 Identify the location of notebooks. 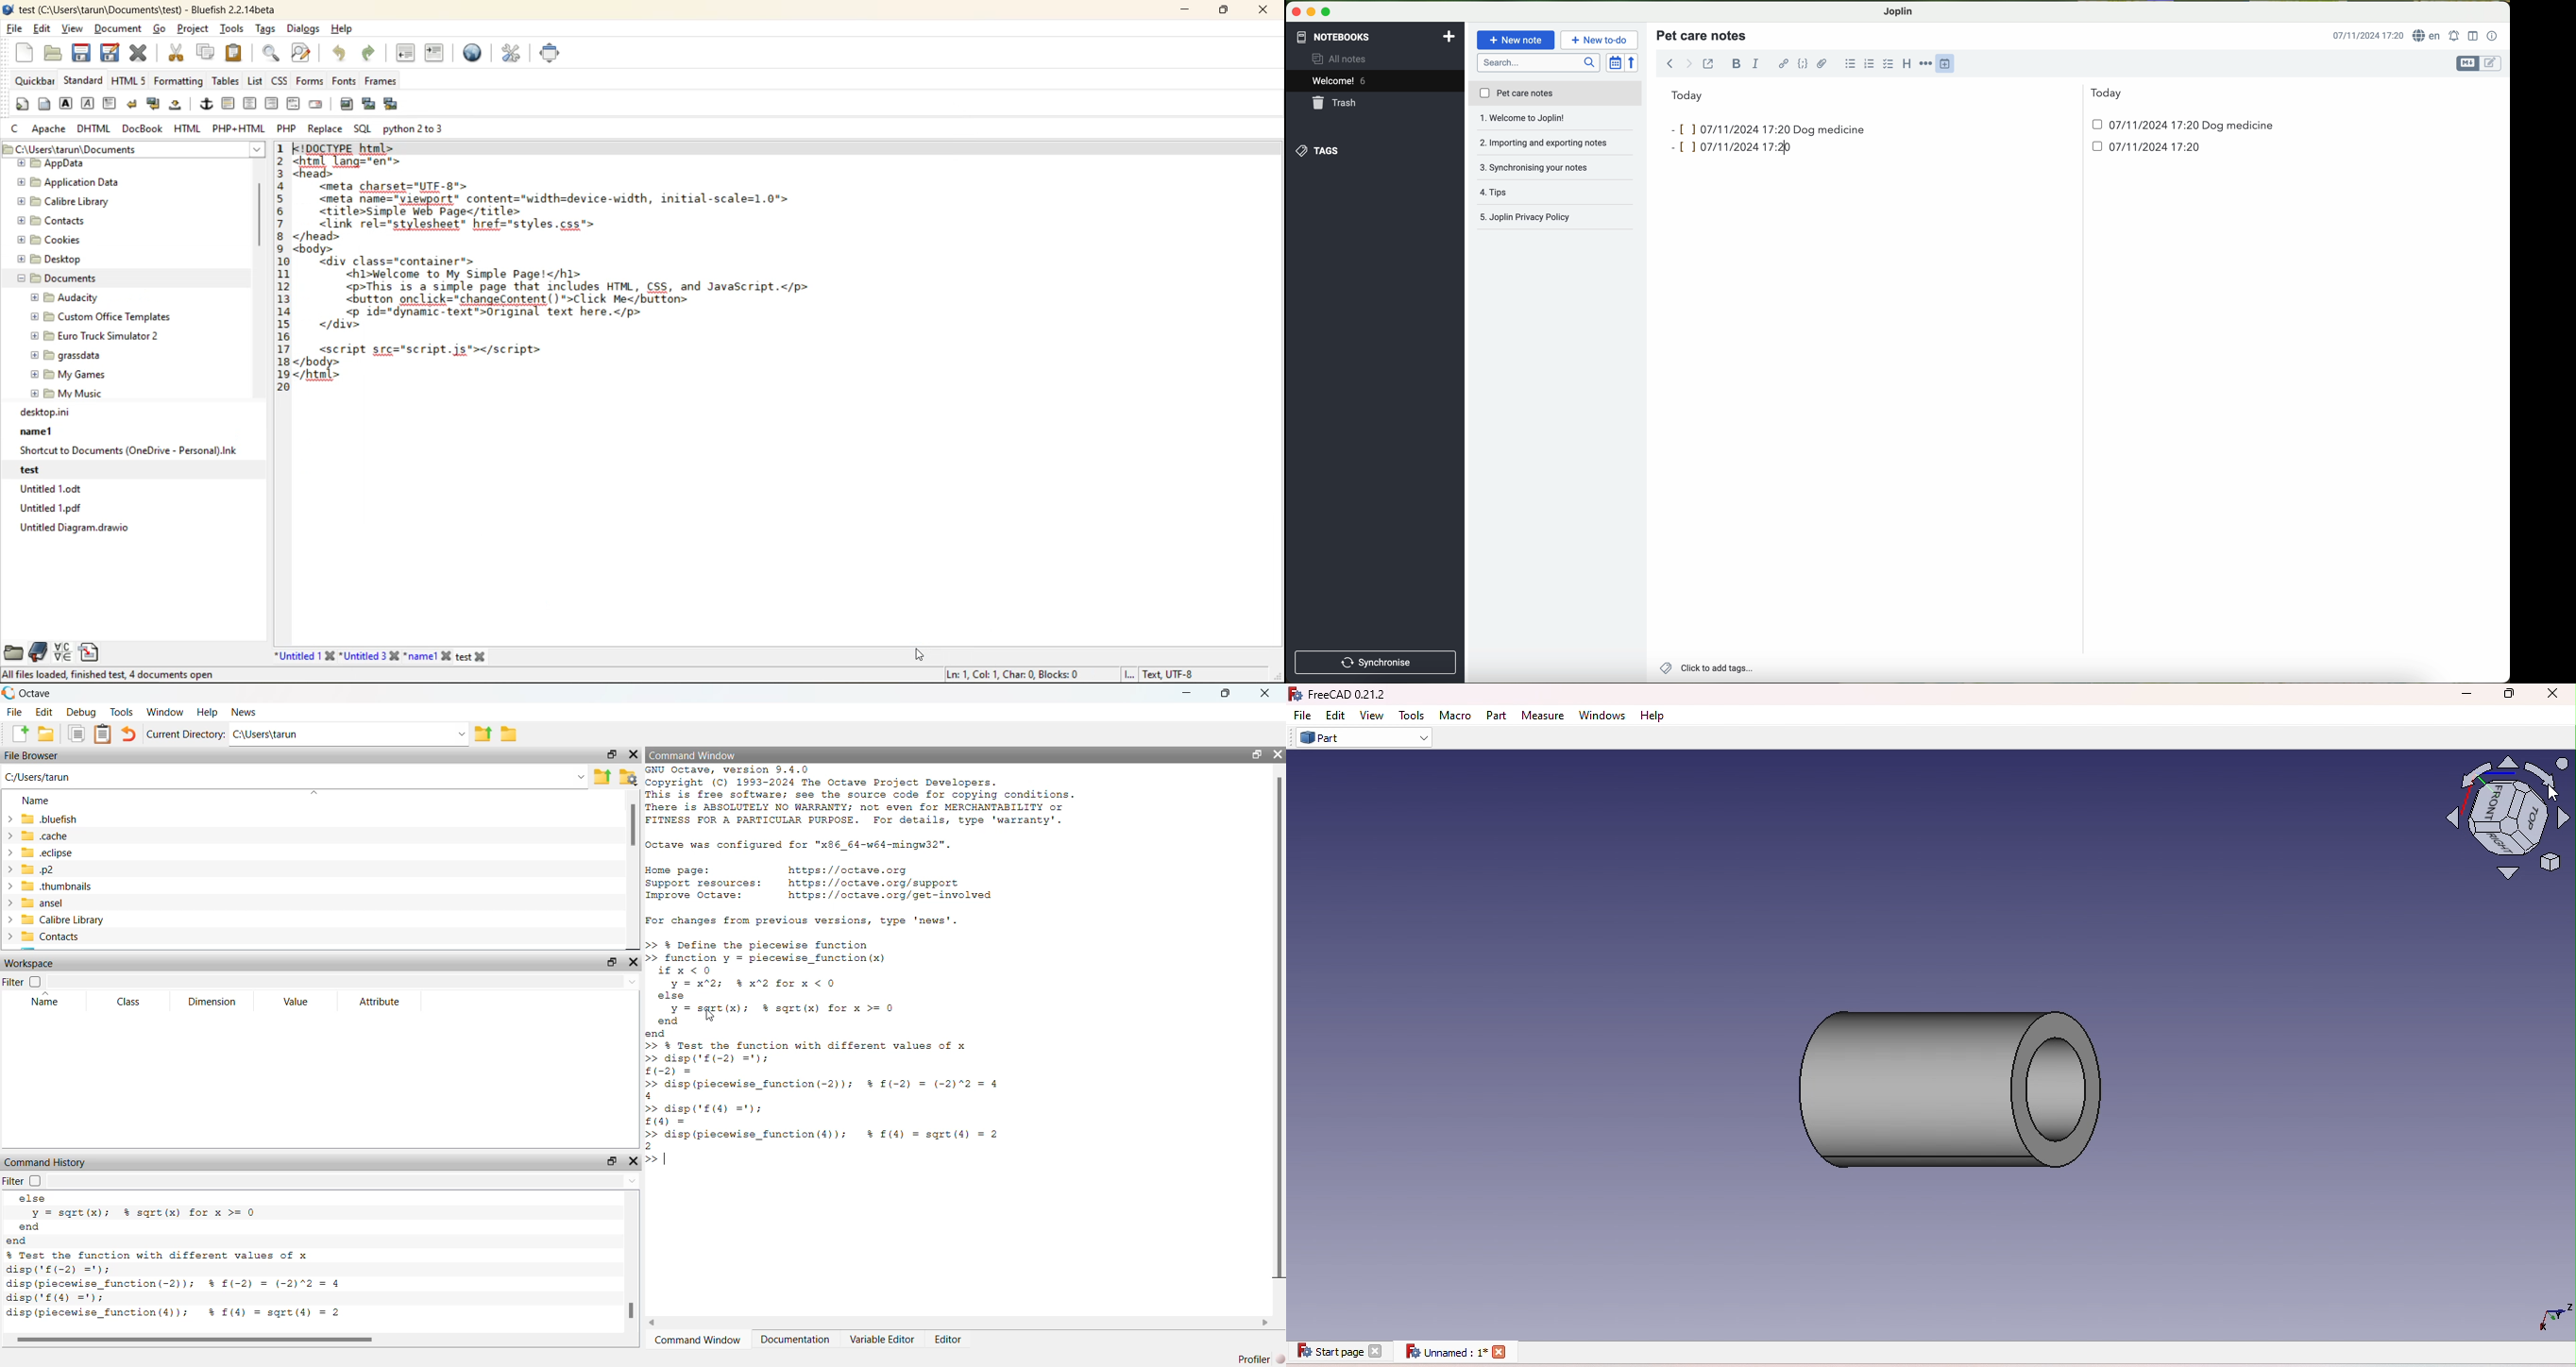
(1332, 35).